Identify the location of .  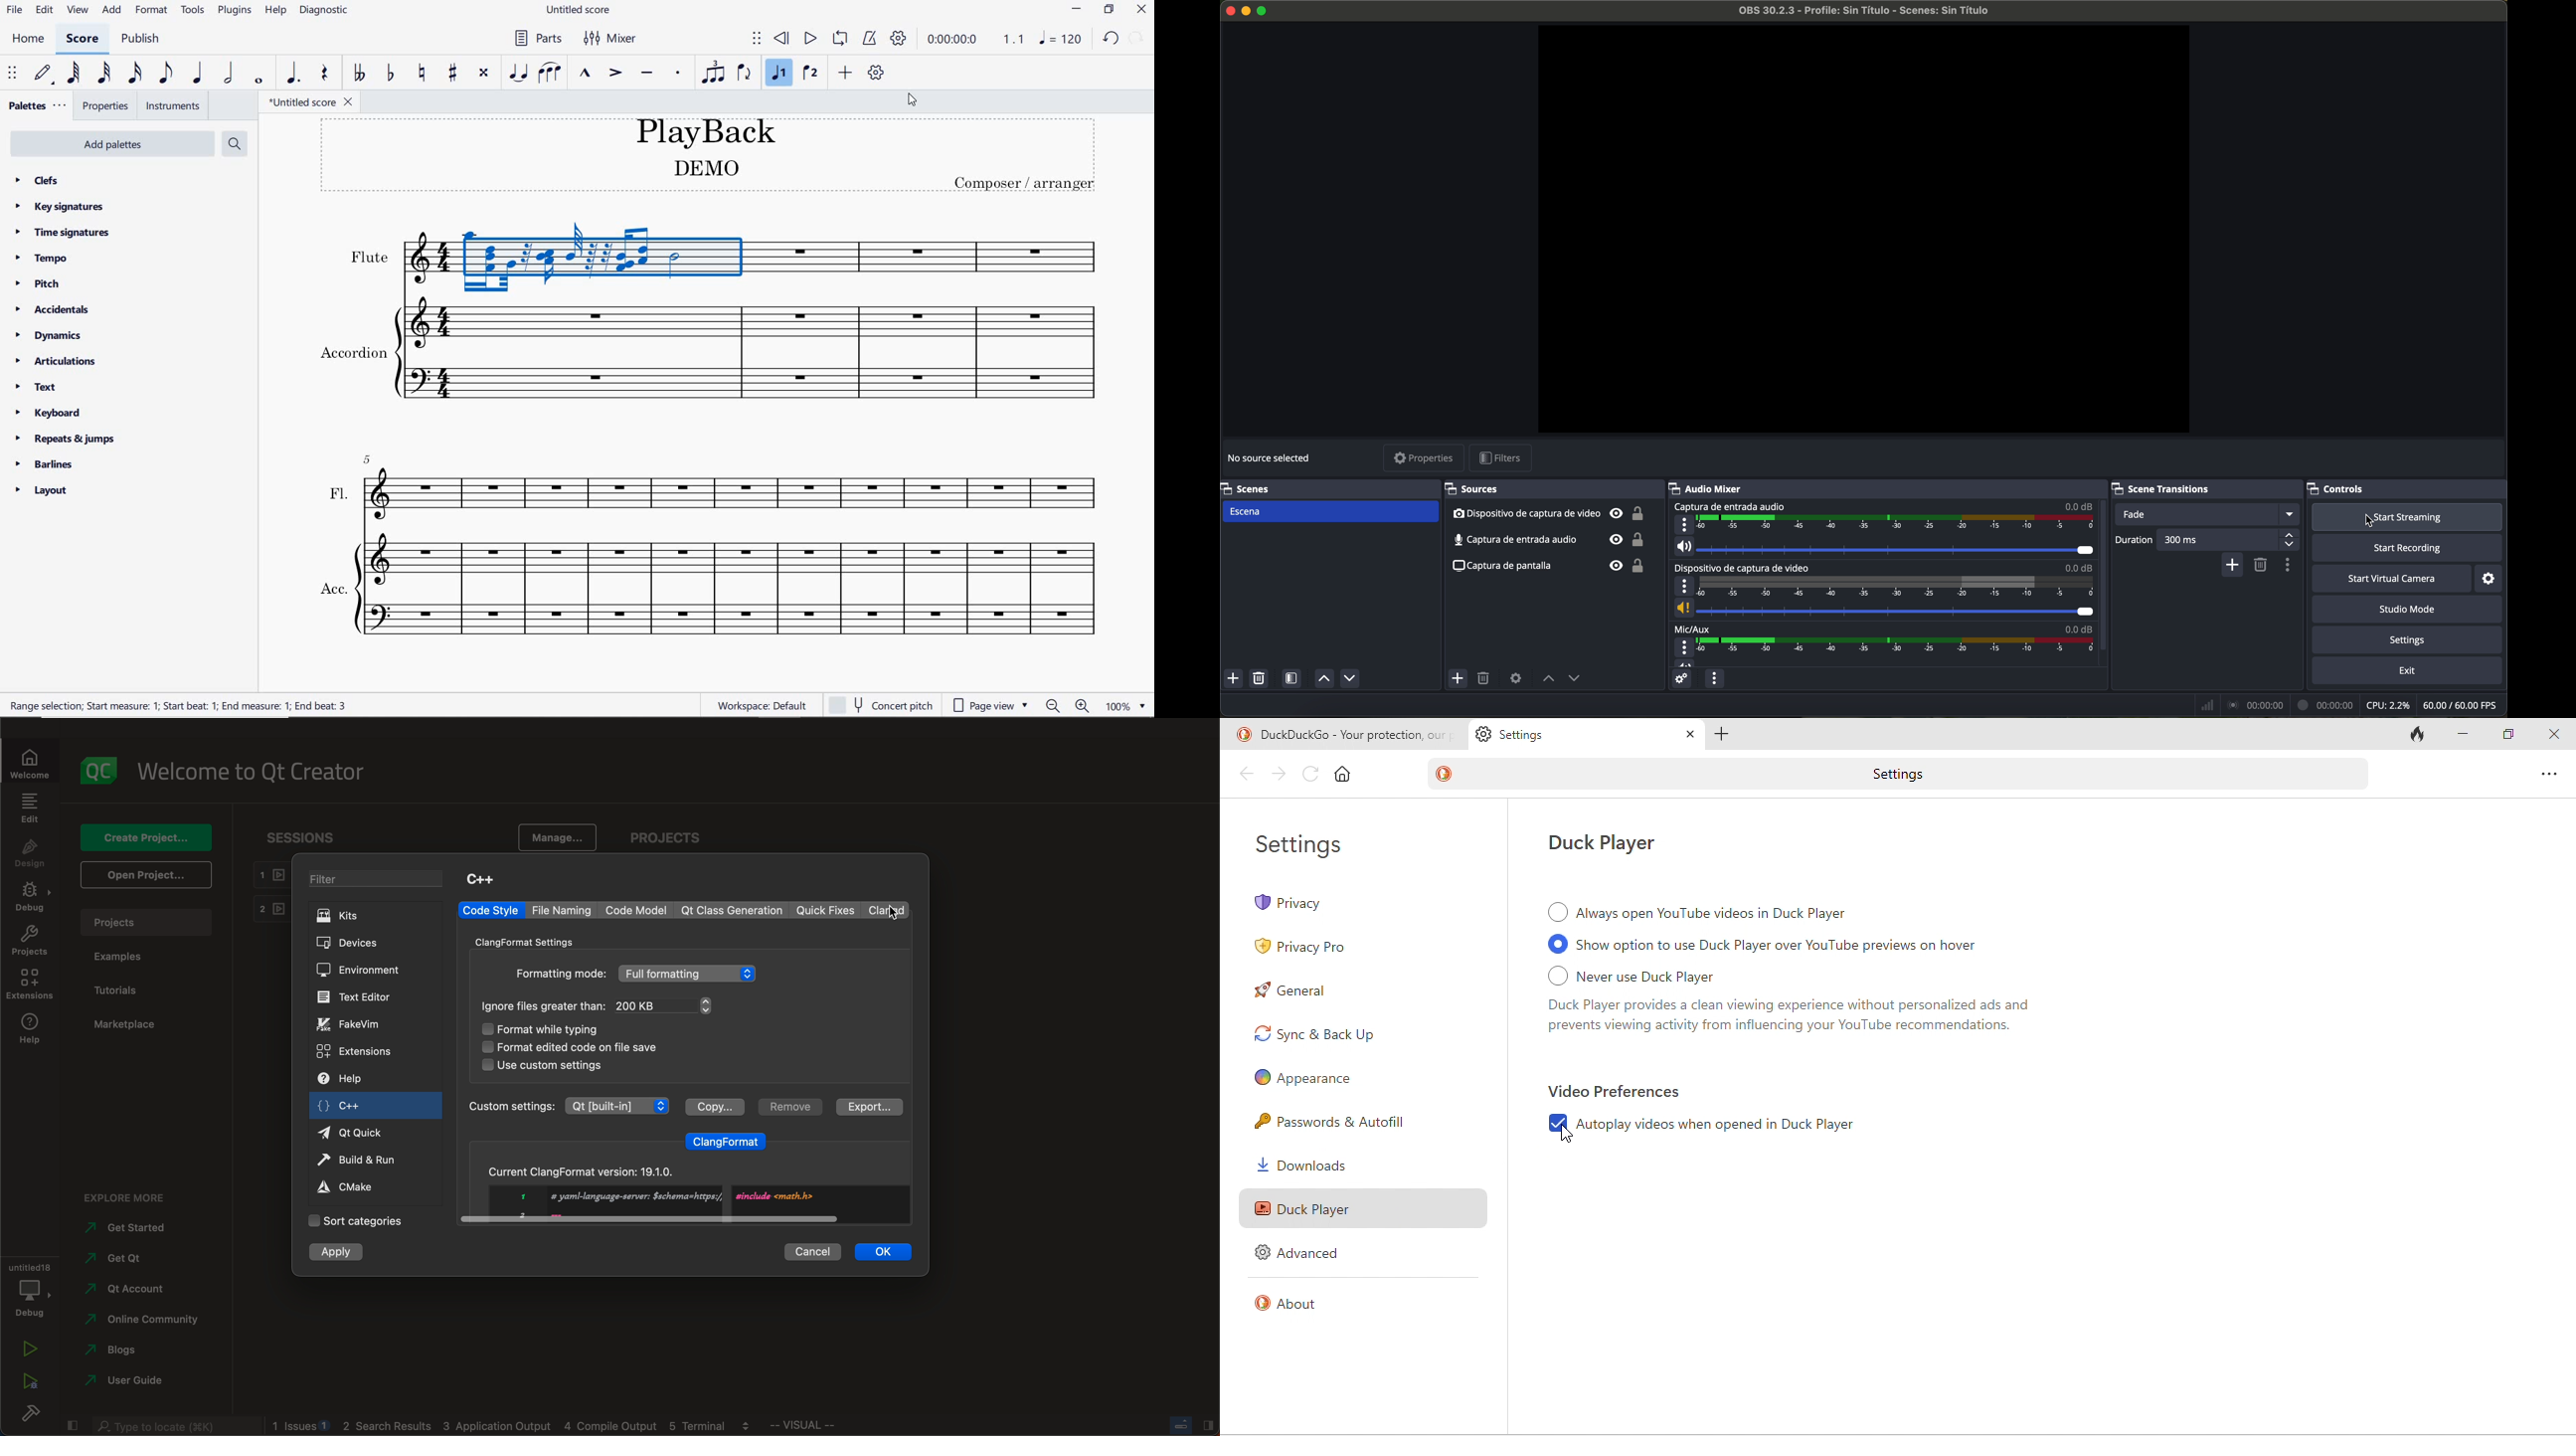
(814, 1253).